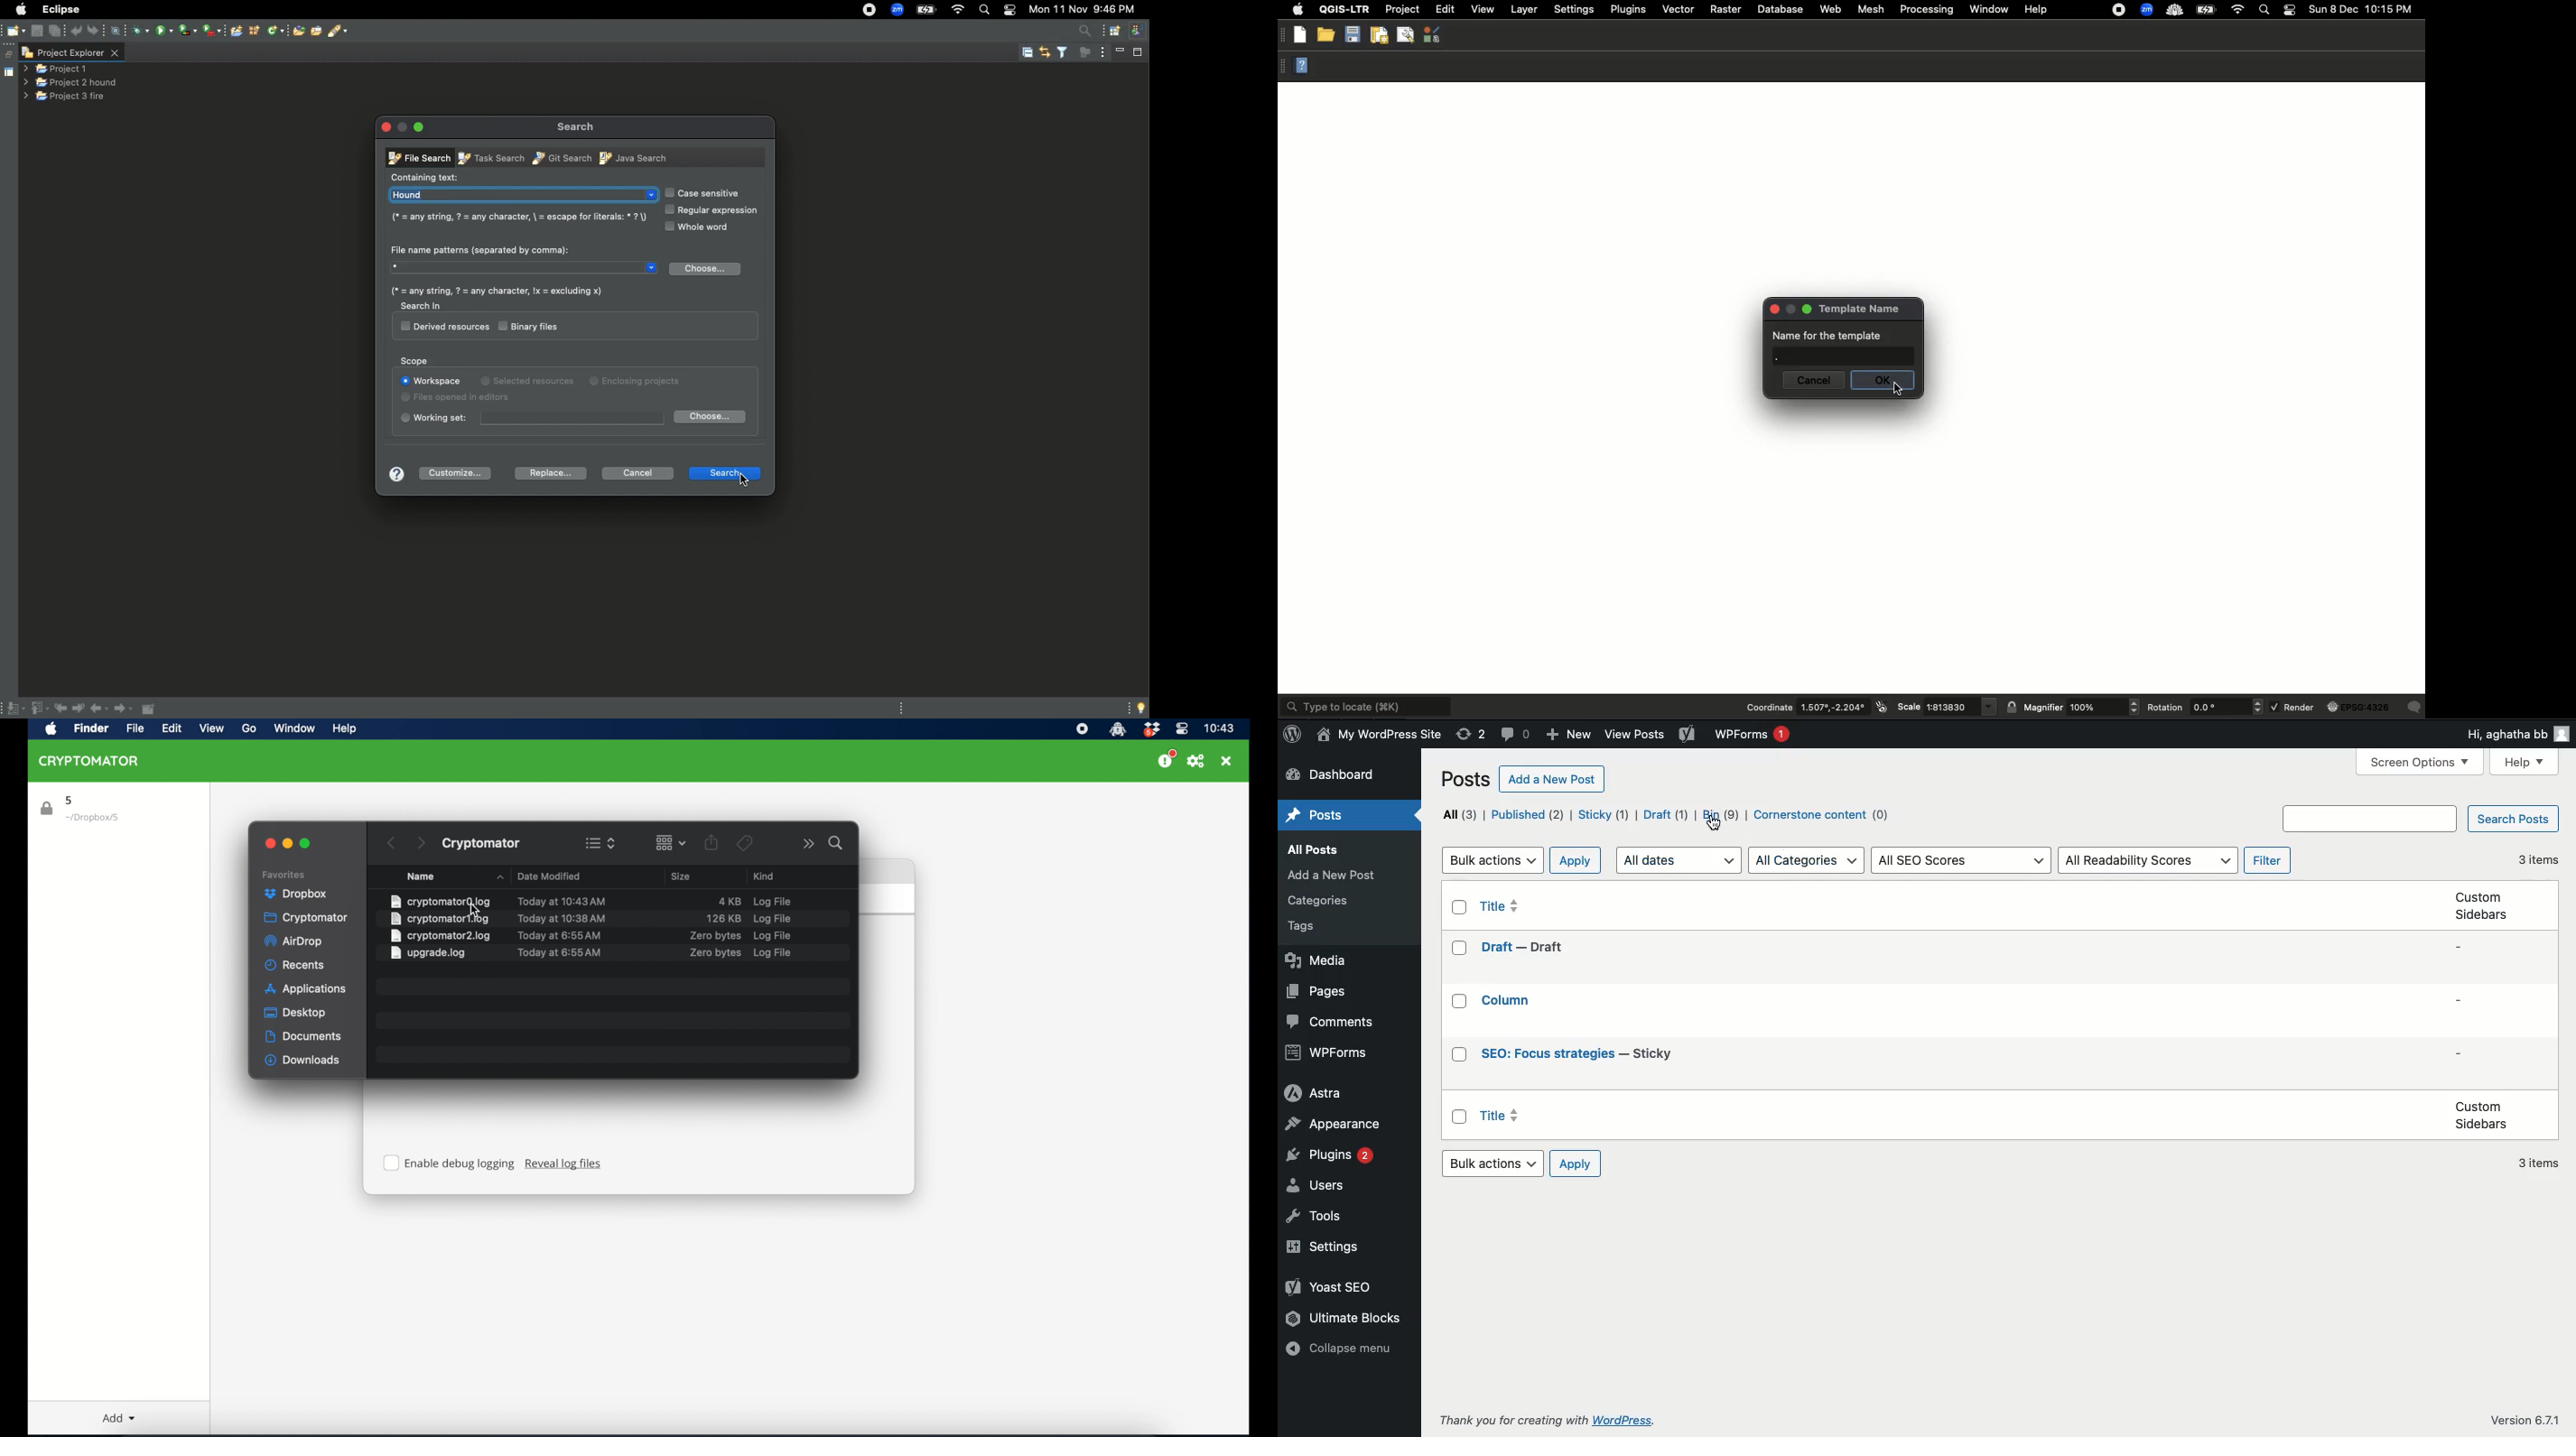  I want to click on Working set, so click(530, 418).